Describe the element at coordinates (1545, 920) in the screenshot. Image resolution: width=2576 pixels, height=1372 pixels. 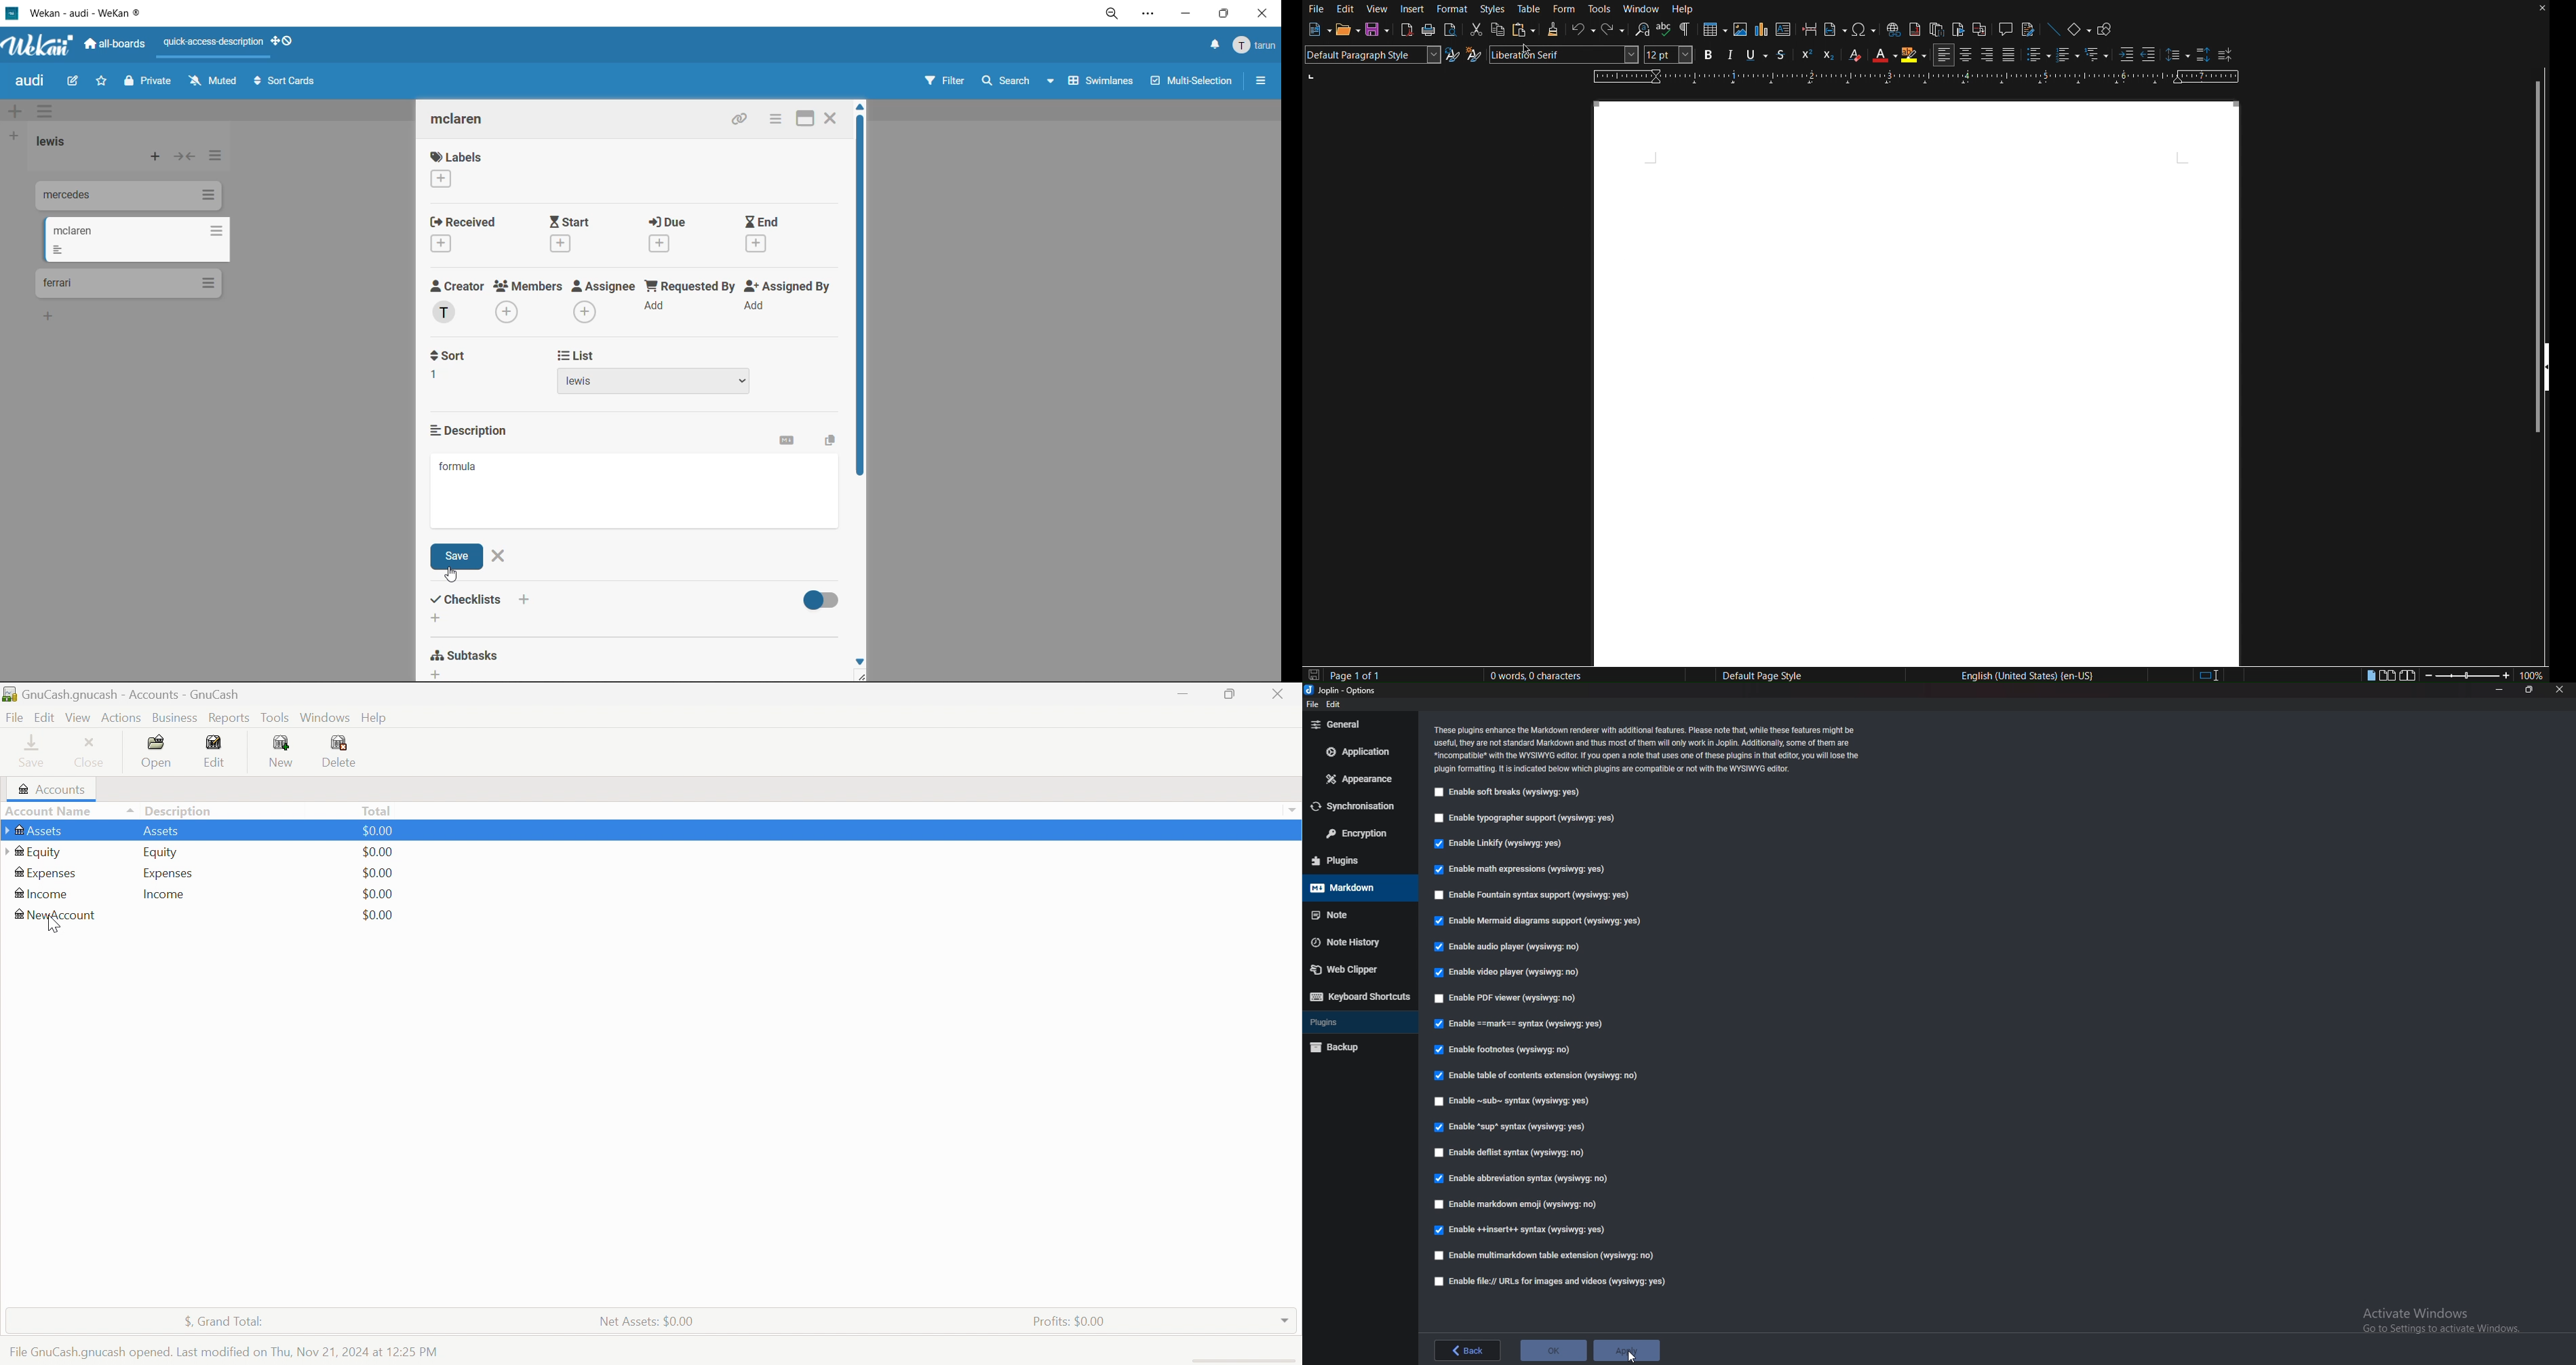
I see `enable Mermaid diagram support` at that location.